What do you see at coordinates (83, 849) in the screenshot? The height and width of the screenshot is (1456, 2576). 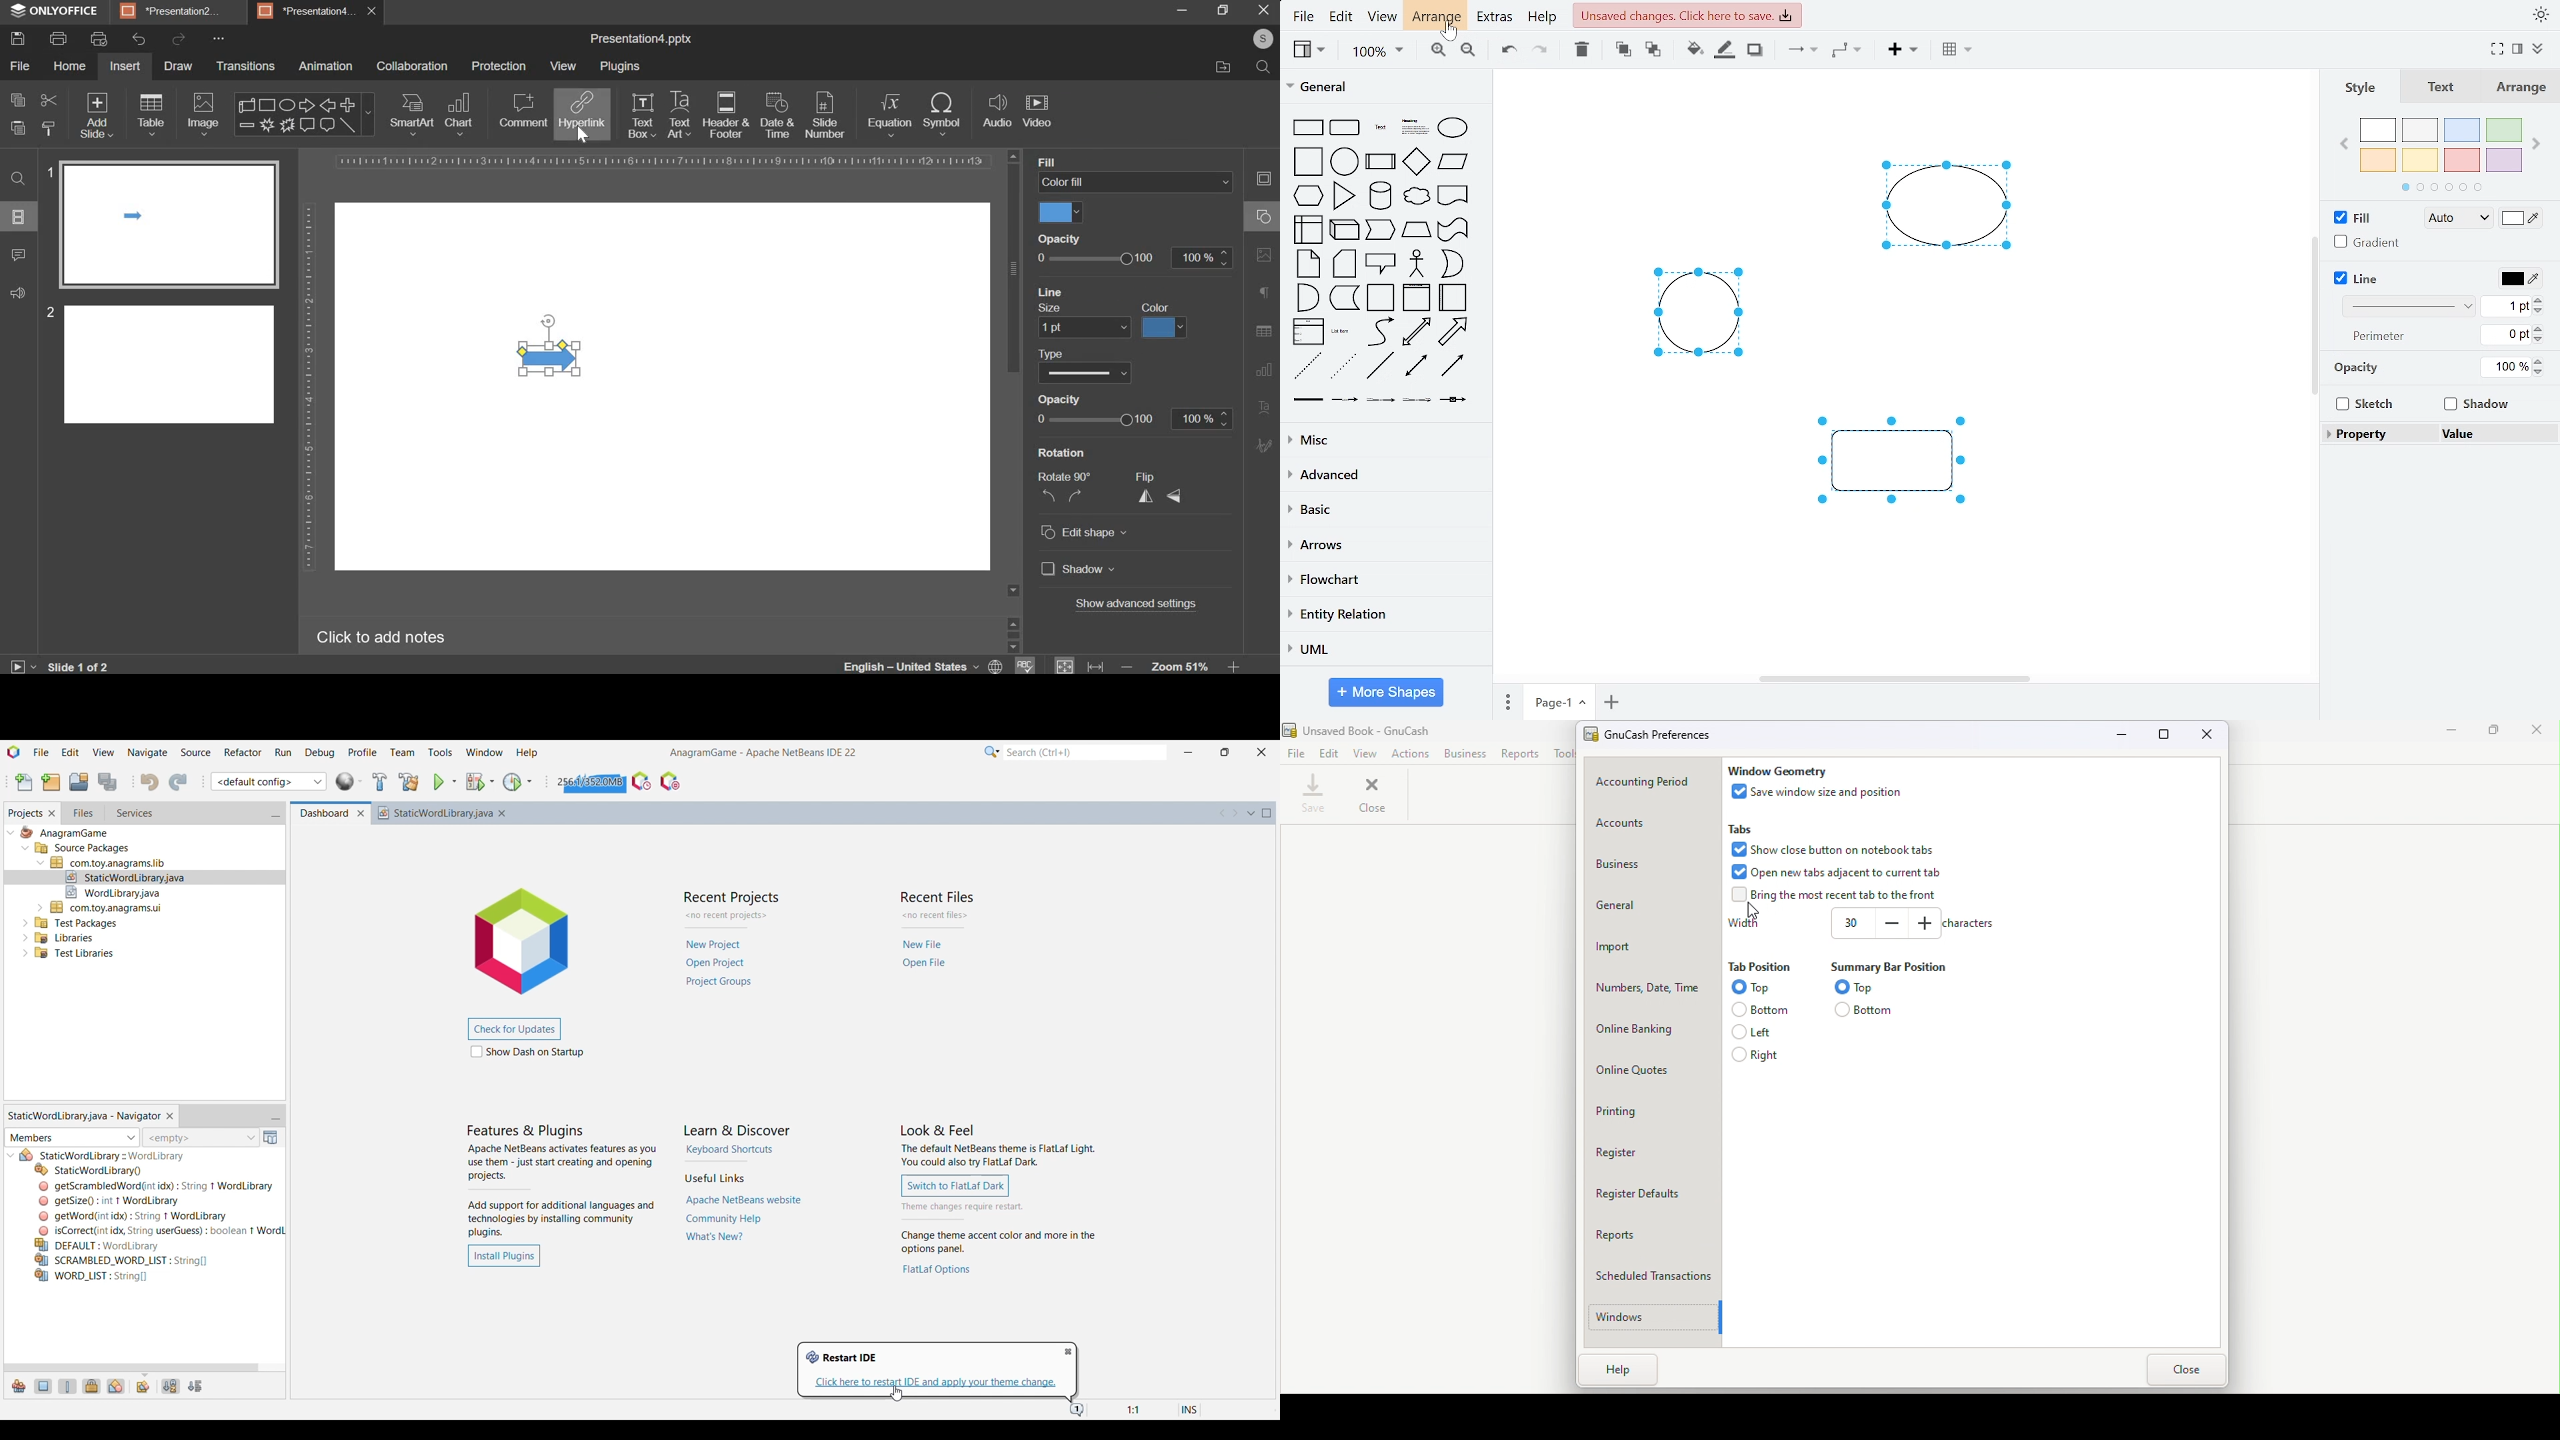 I see `` at bounding box center [83, 849].